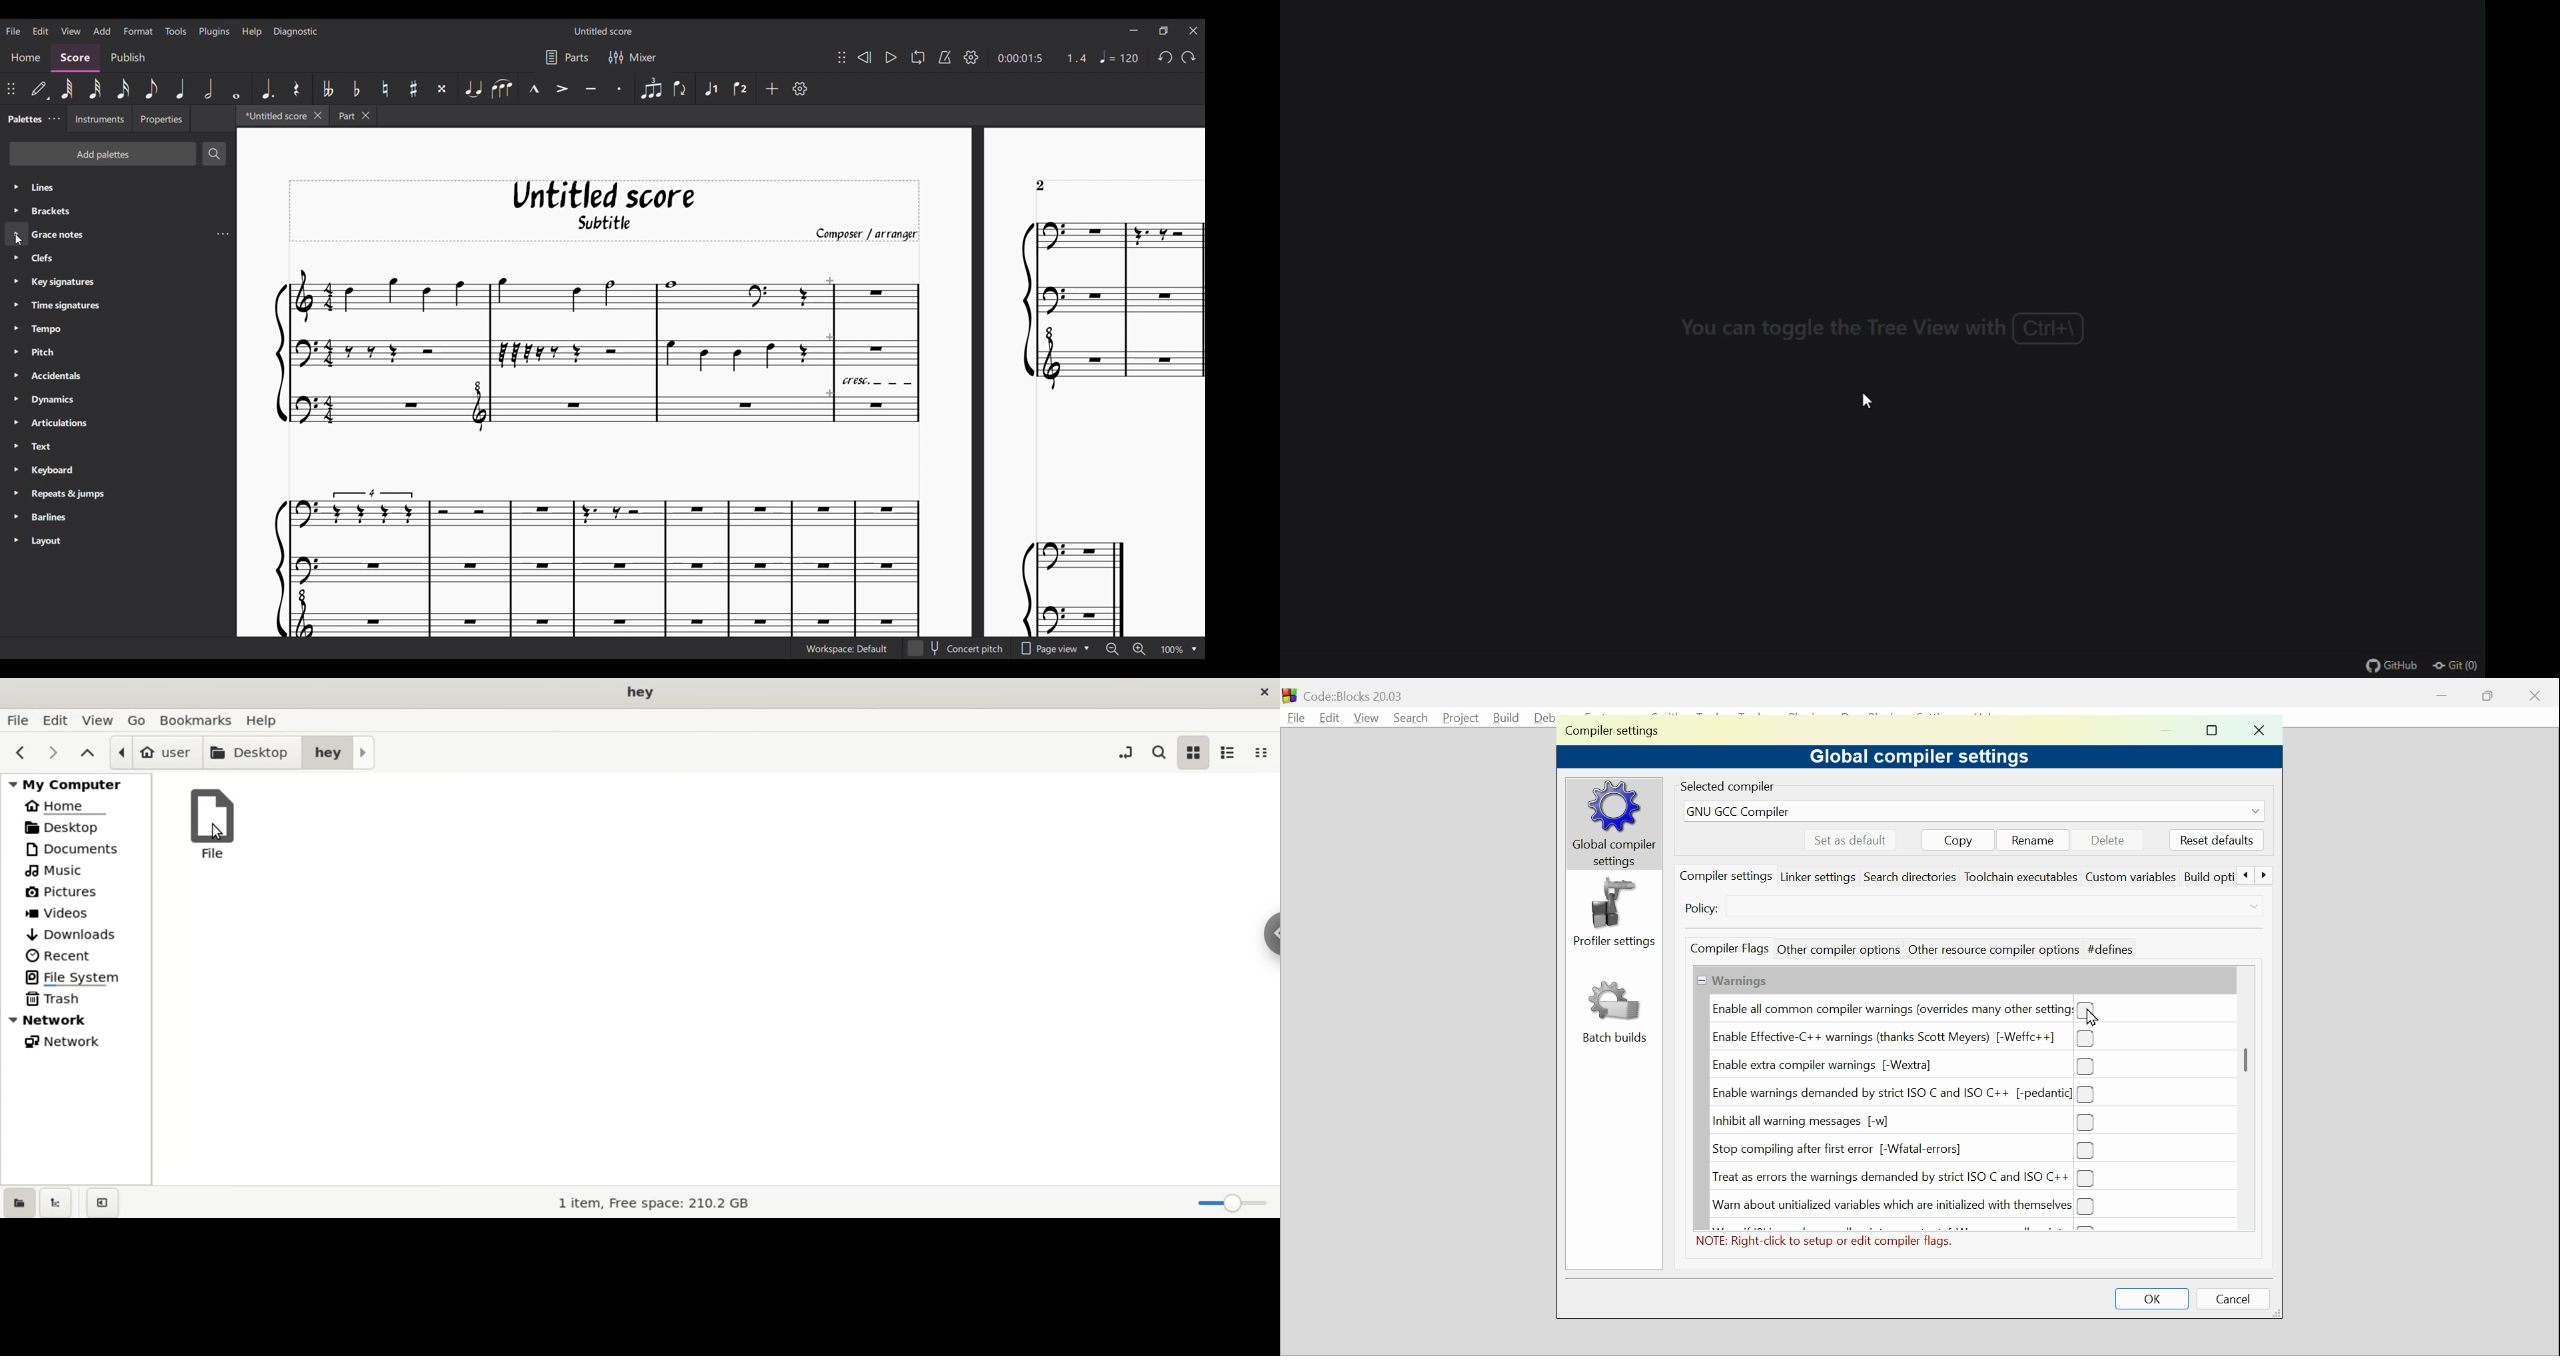 This screenshot has height=1372, width=2576. Describe the element at coordinates (561, 88) in the screenshot. I see `Accent` at that location.